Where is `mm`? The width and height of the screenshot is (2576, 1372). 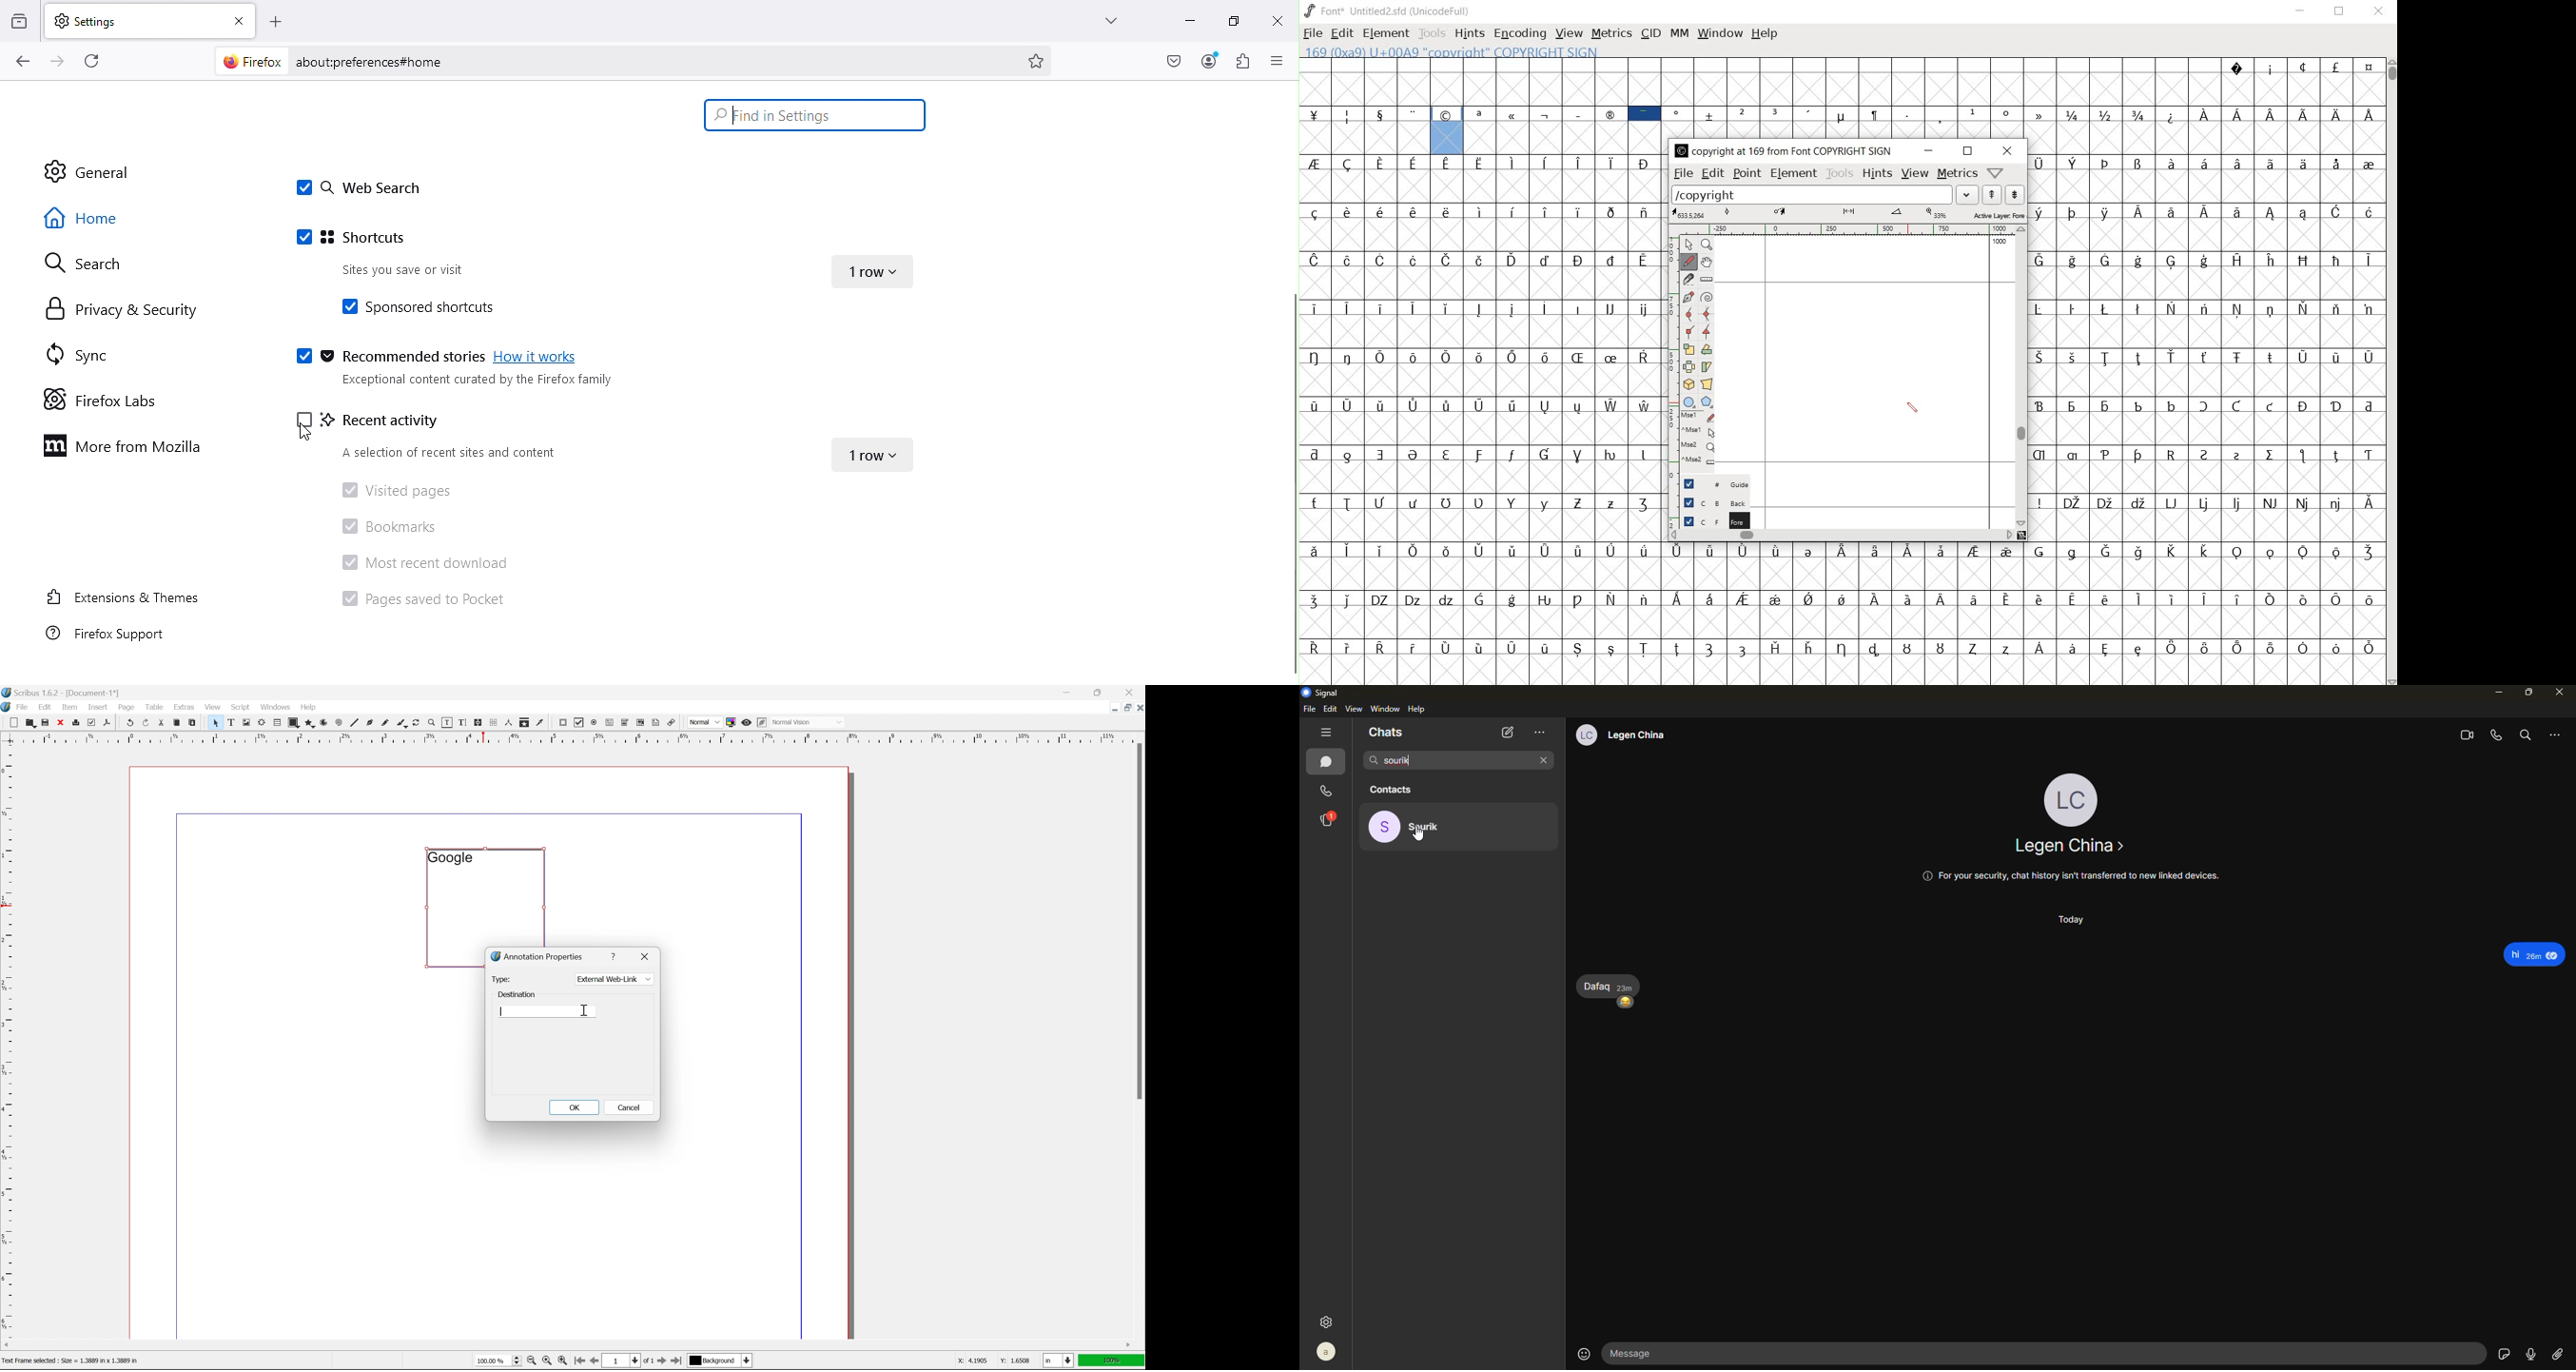 mm is located at coordinates (1678, 32).